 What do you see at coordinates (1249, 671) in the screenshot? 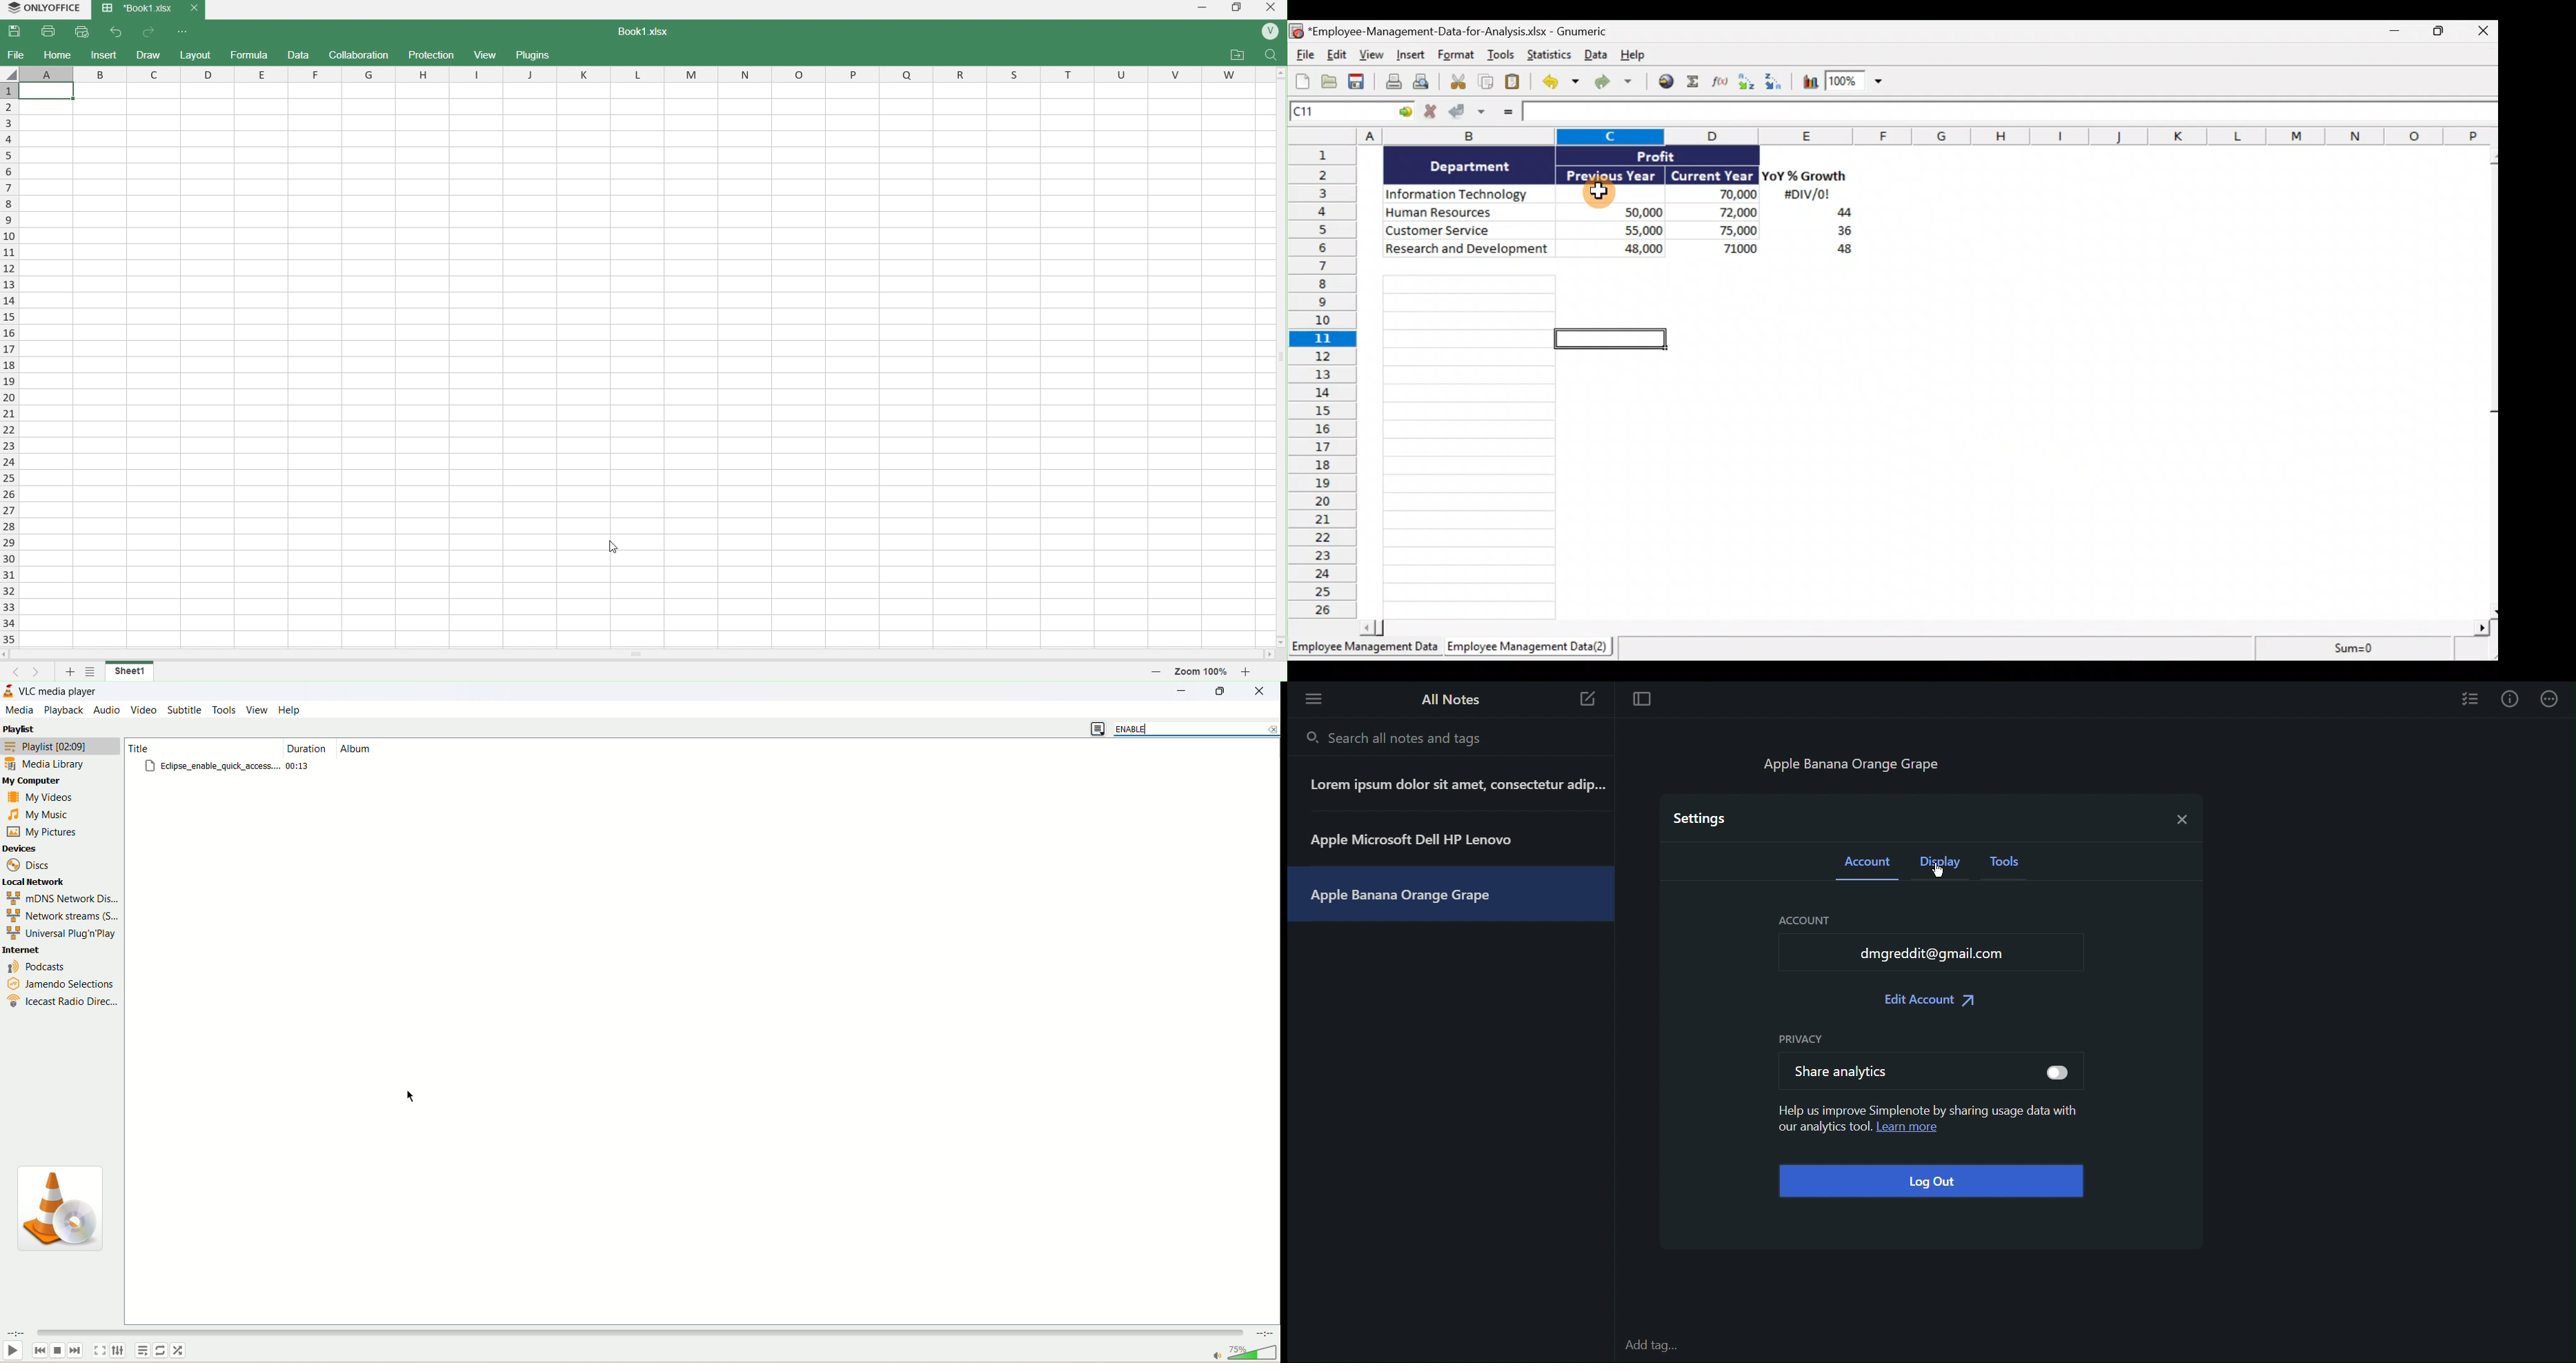
I see `increase zoom ` at bounding box center [1249, 671].